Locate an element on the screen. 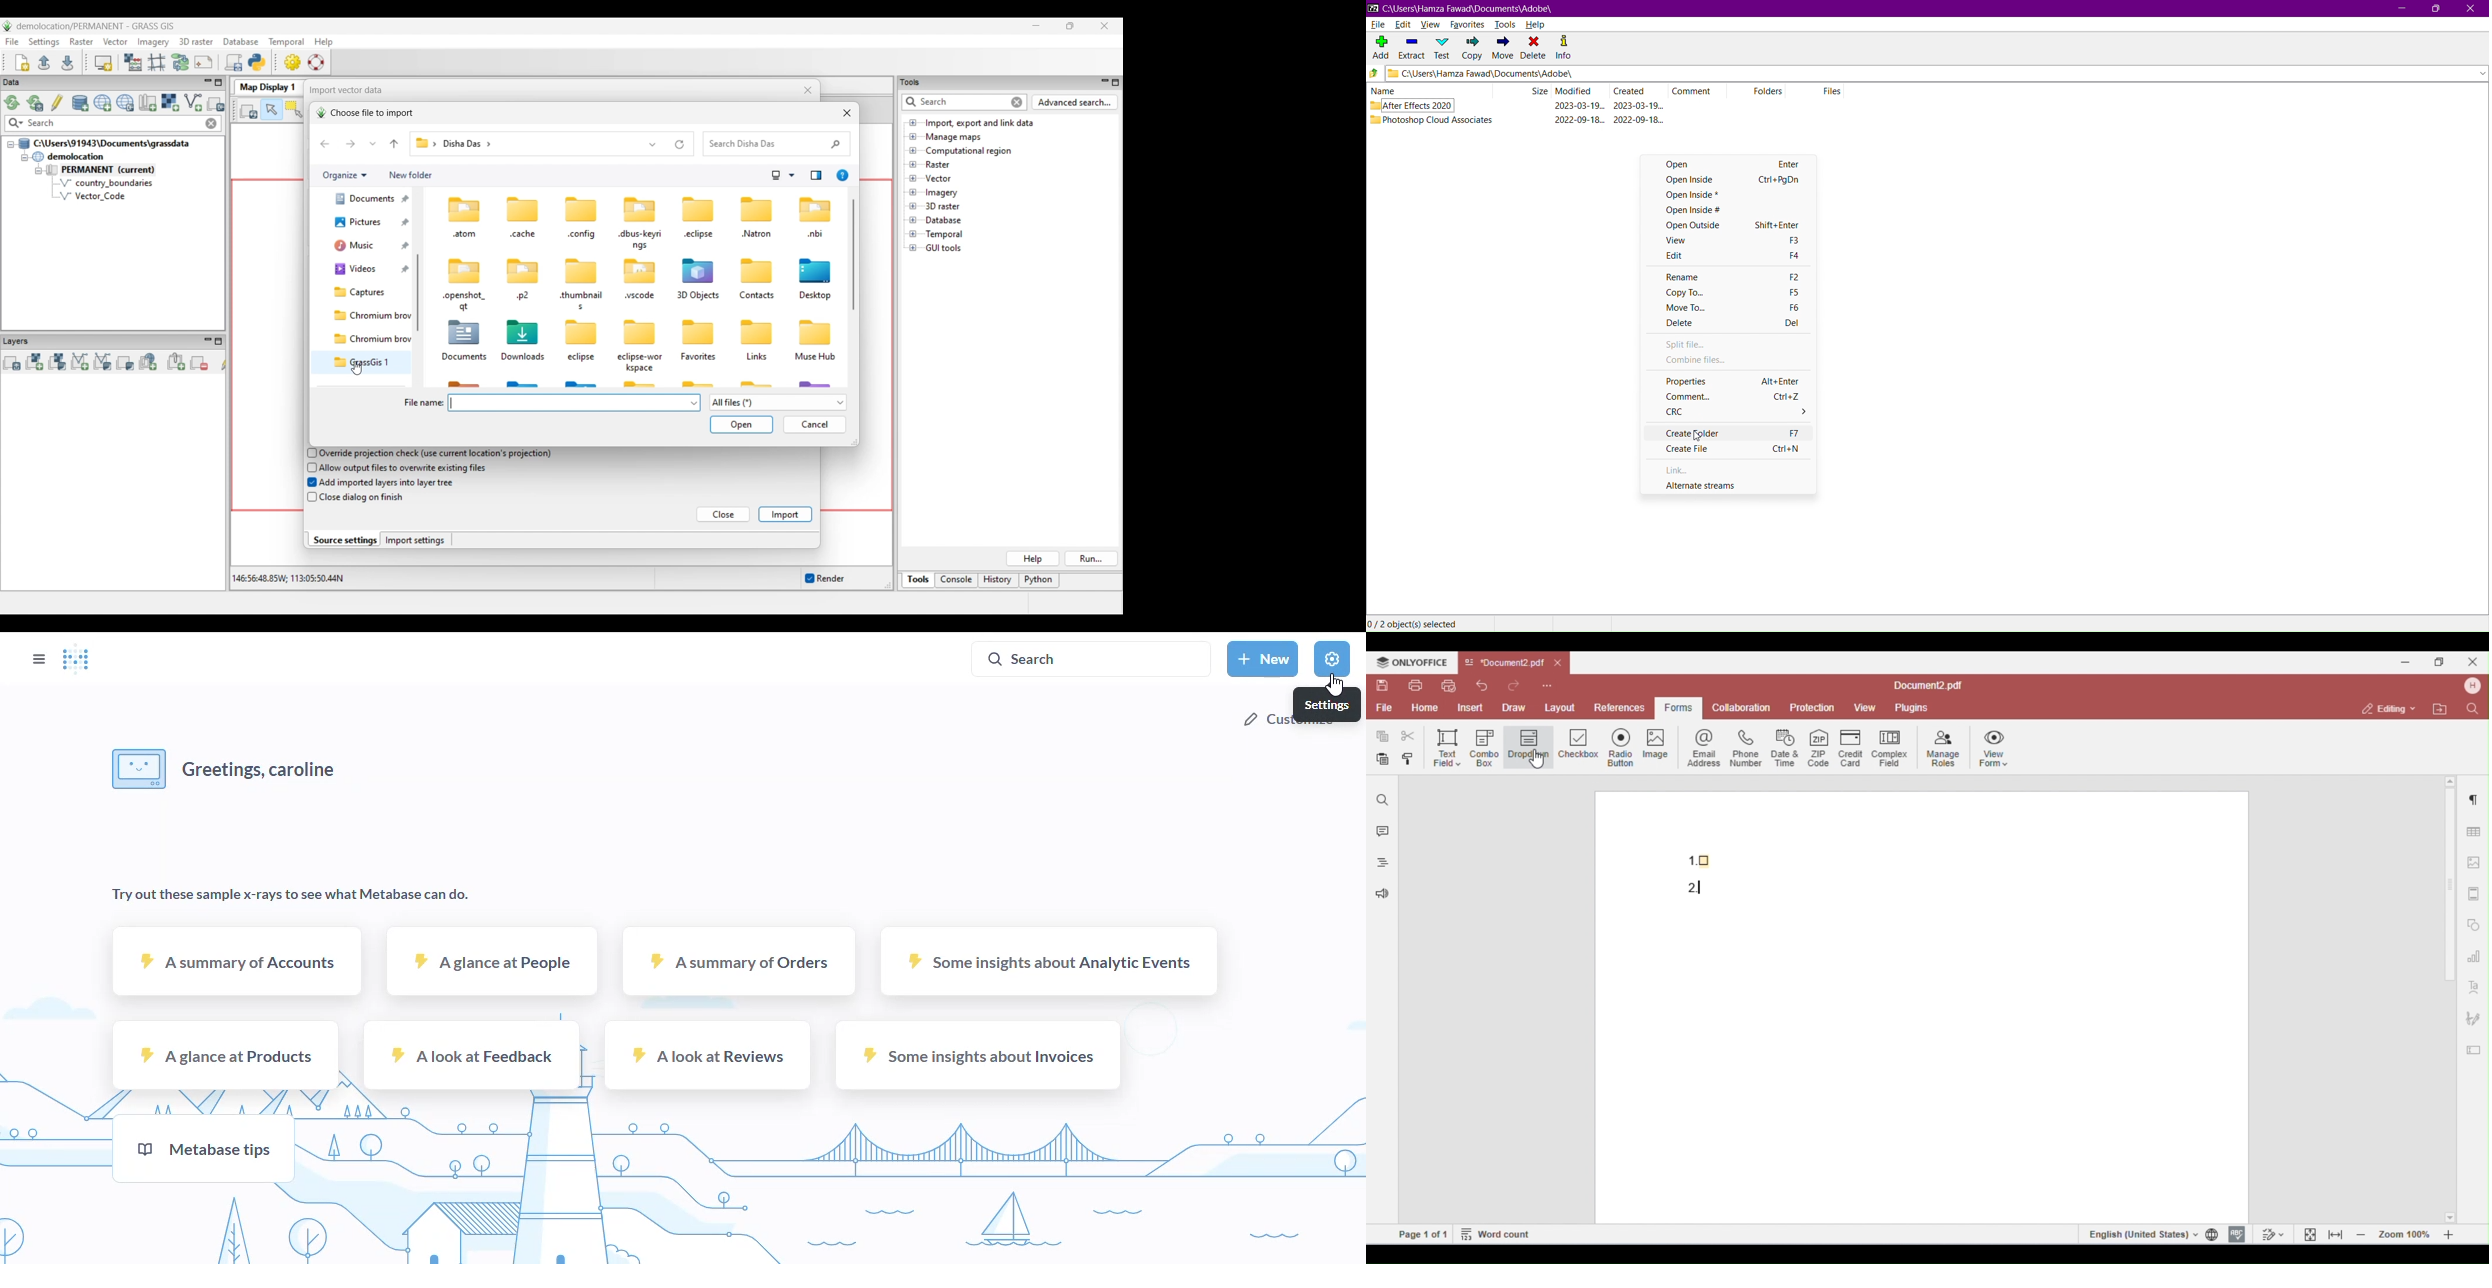  a summary of accounts is located at coordinates (236, 961).